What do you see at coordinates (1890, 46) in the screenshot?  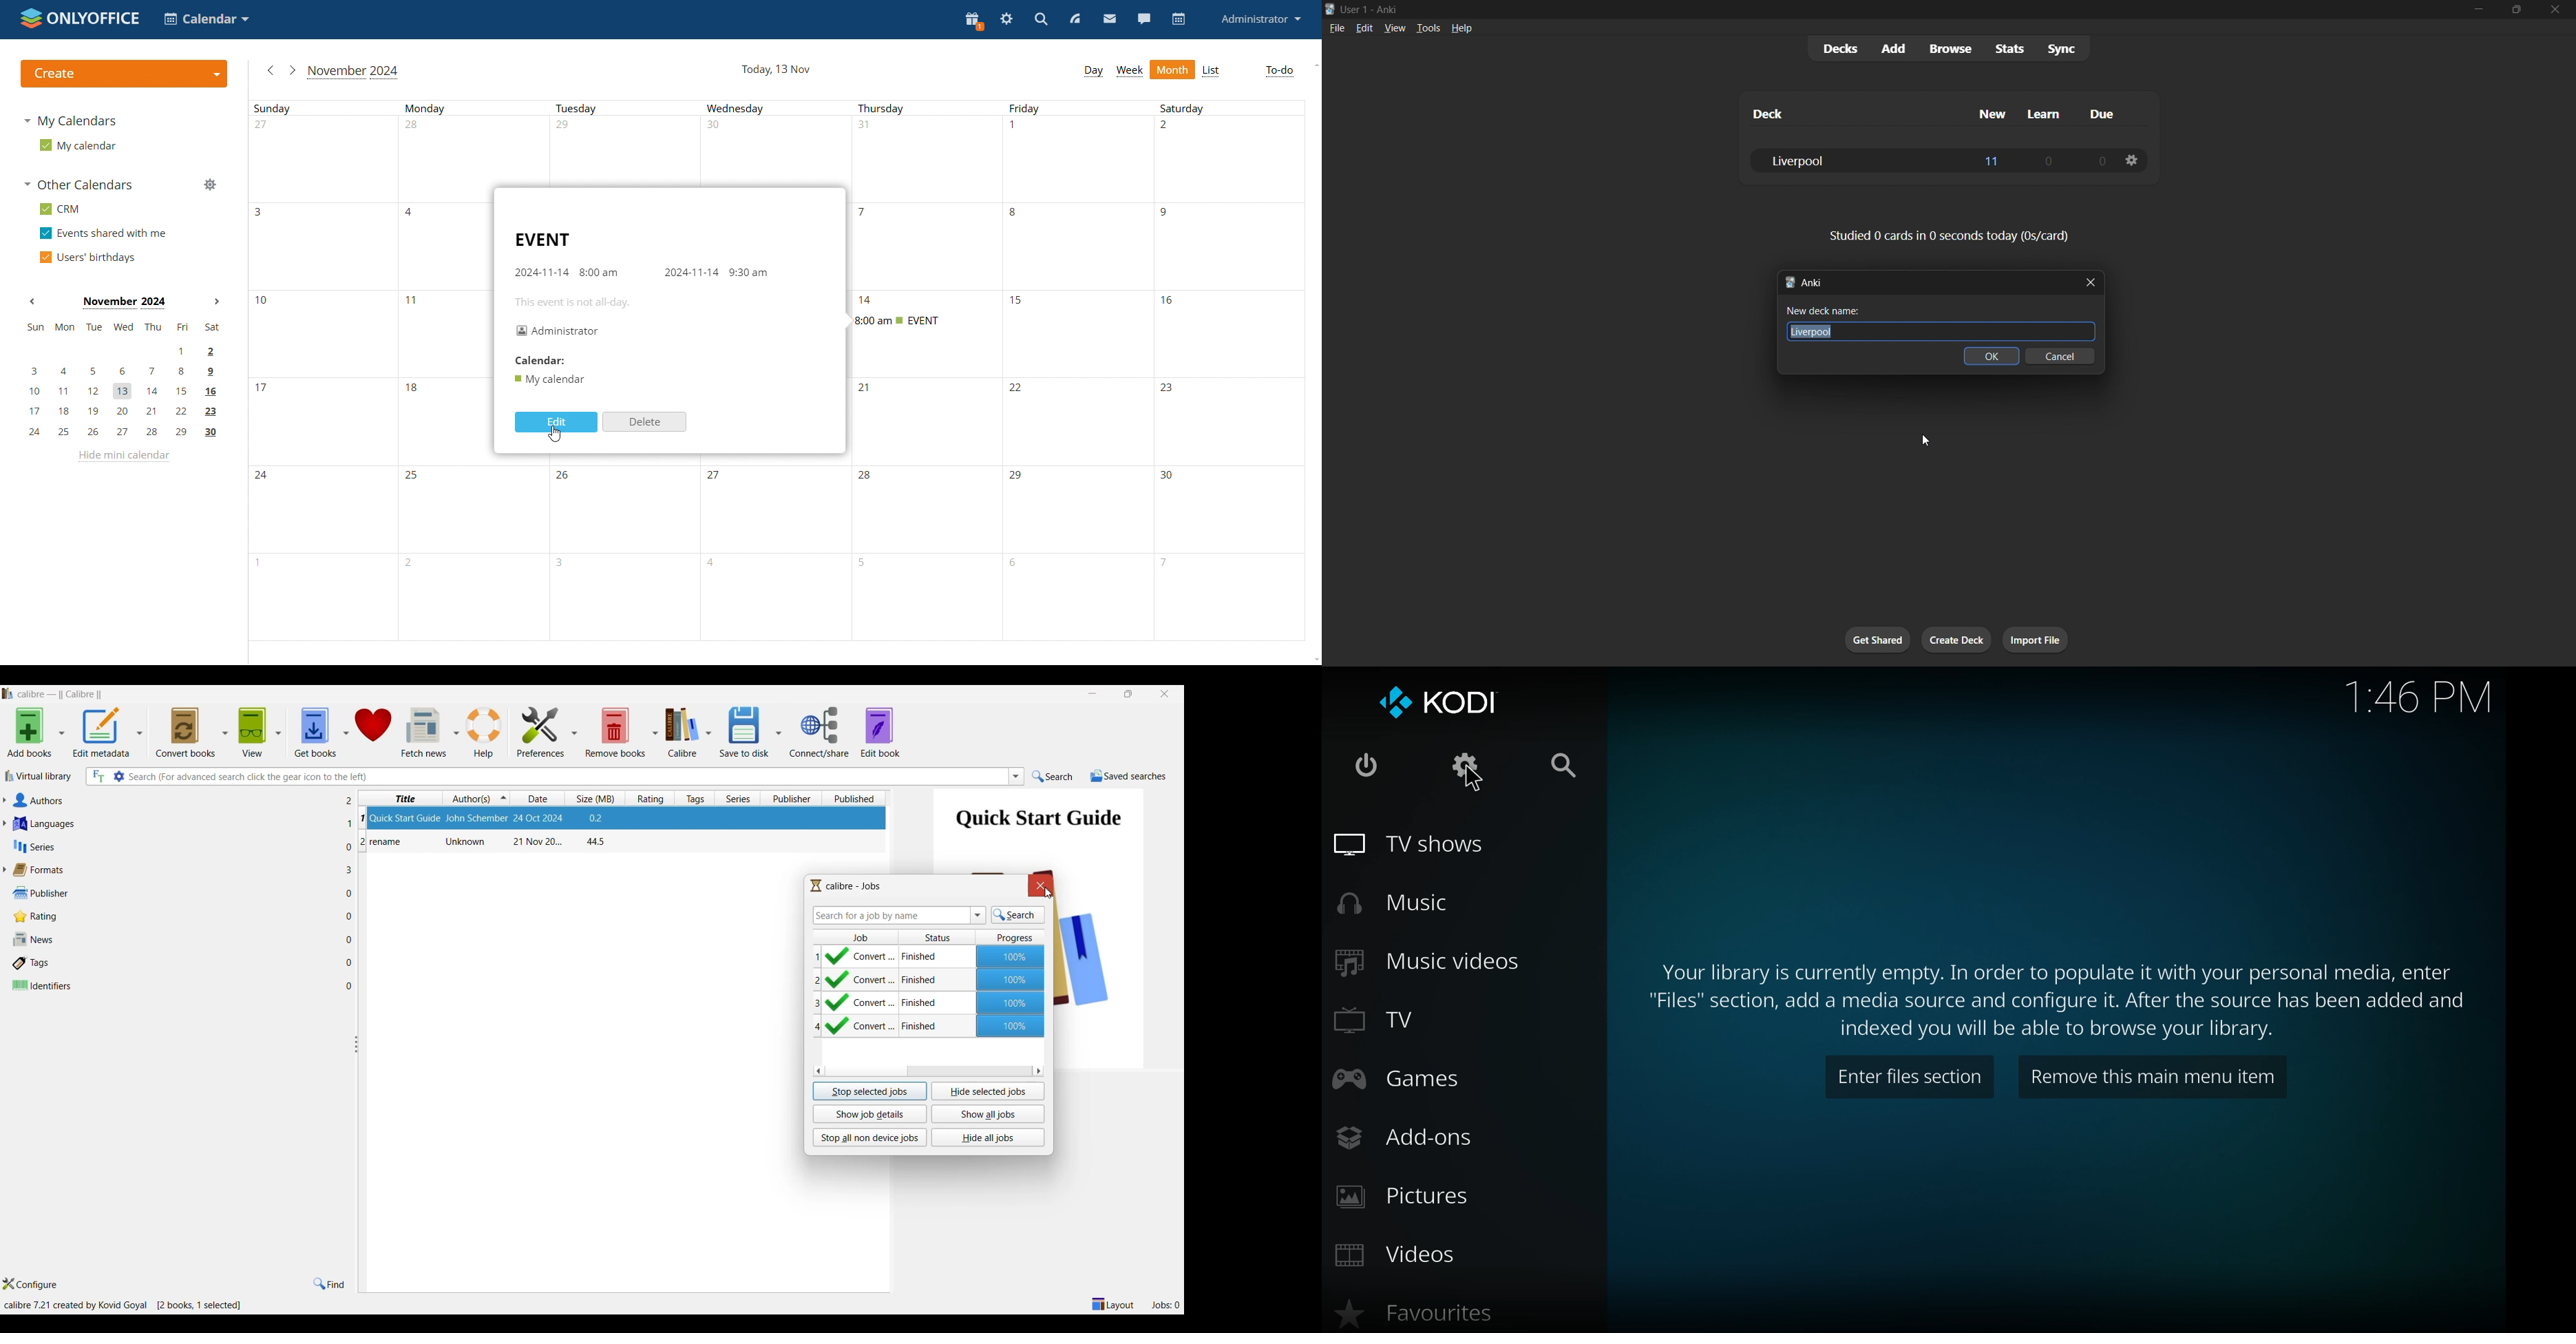 I see `add` at bounding box center [1890, 46].